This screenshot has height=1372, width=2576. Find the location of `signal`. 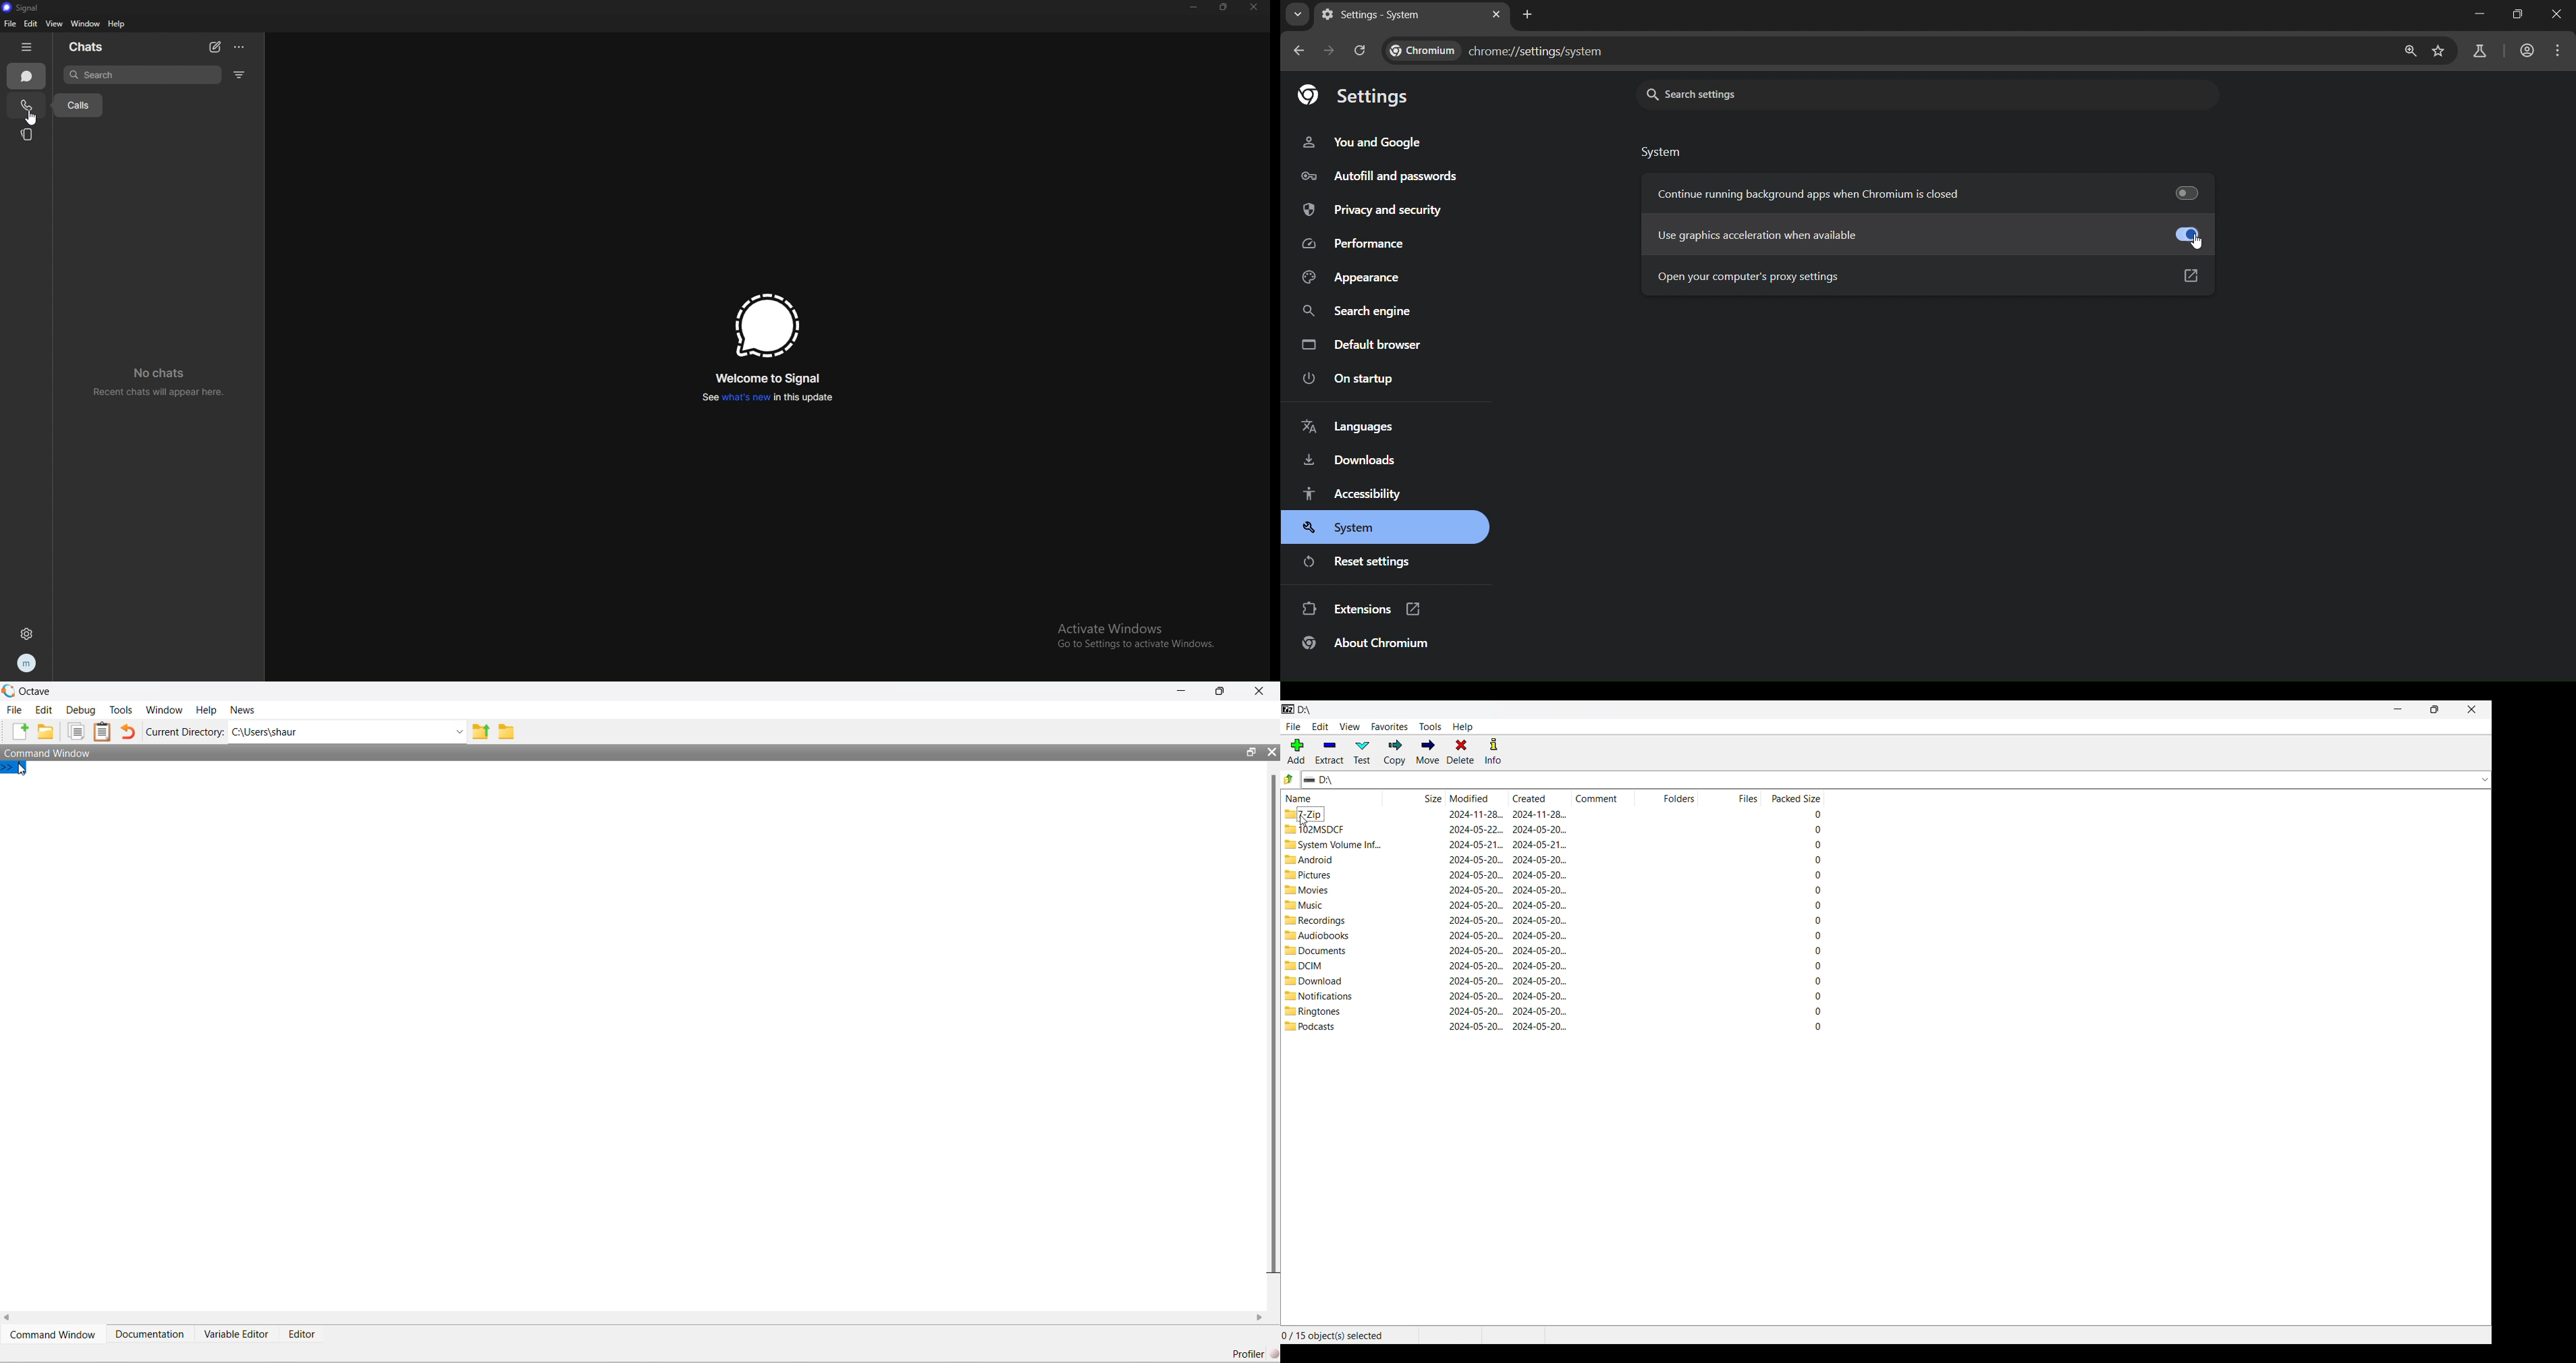

signal is located at coordinates (31, 7).